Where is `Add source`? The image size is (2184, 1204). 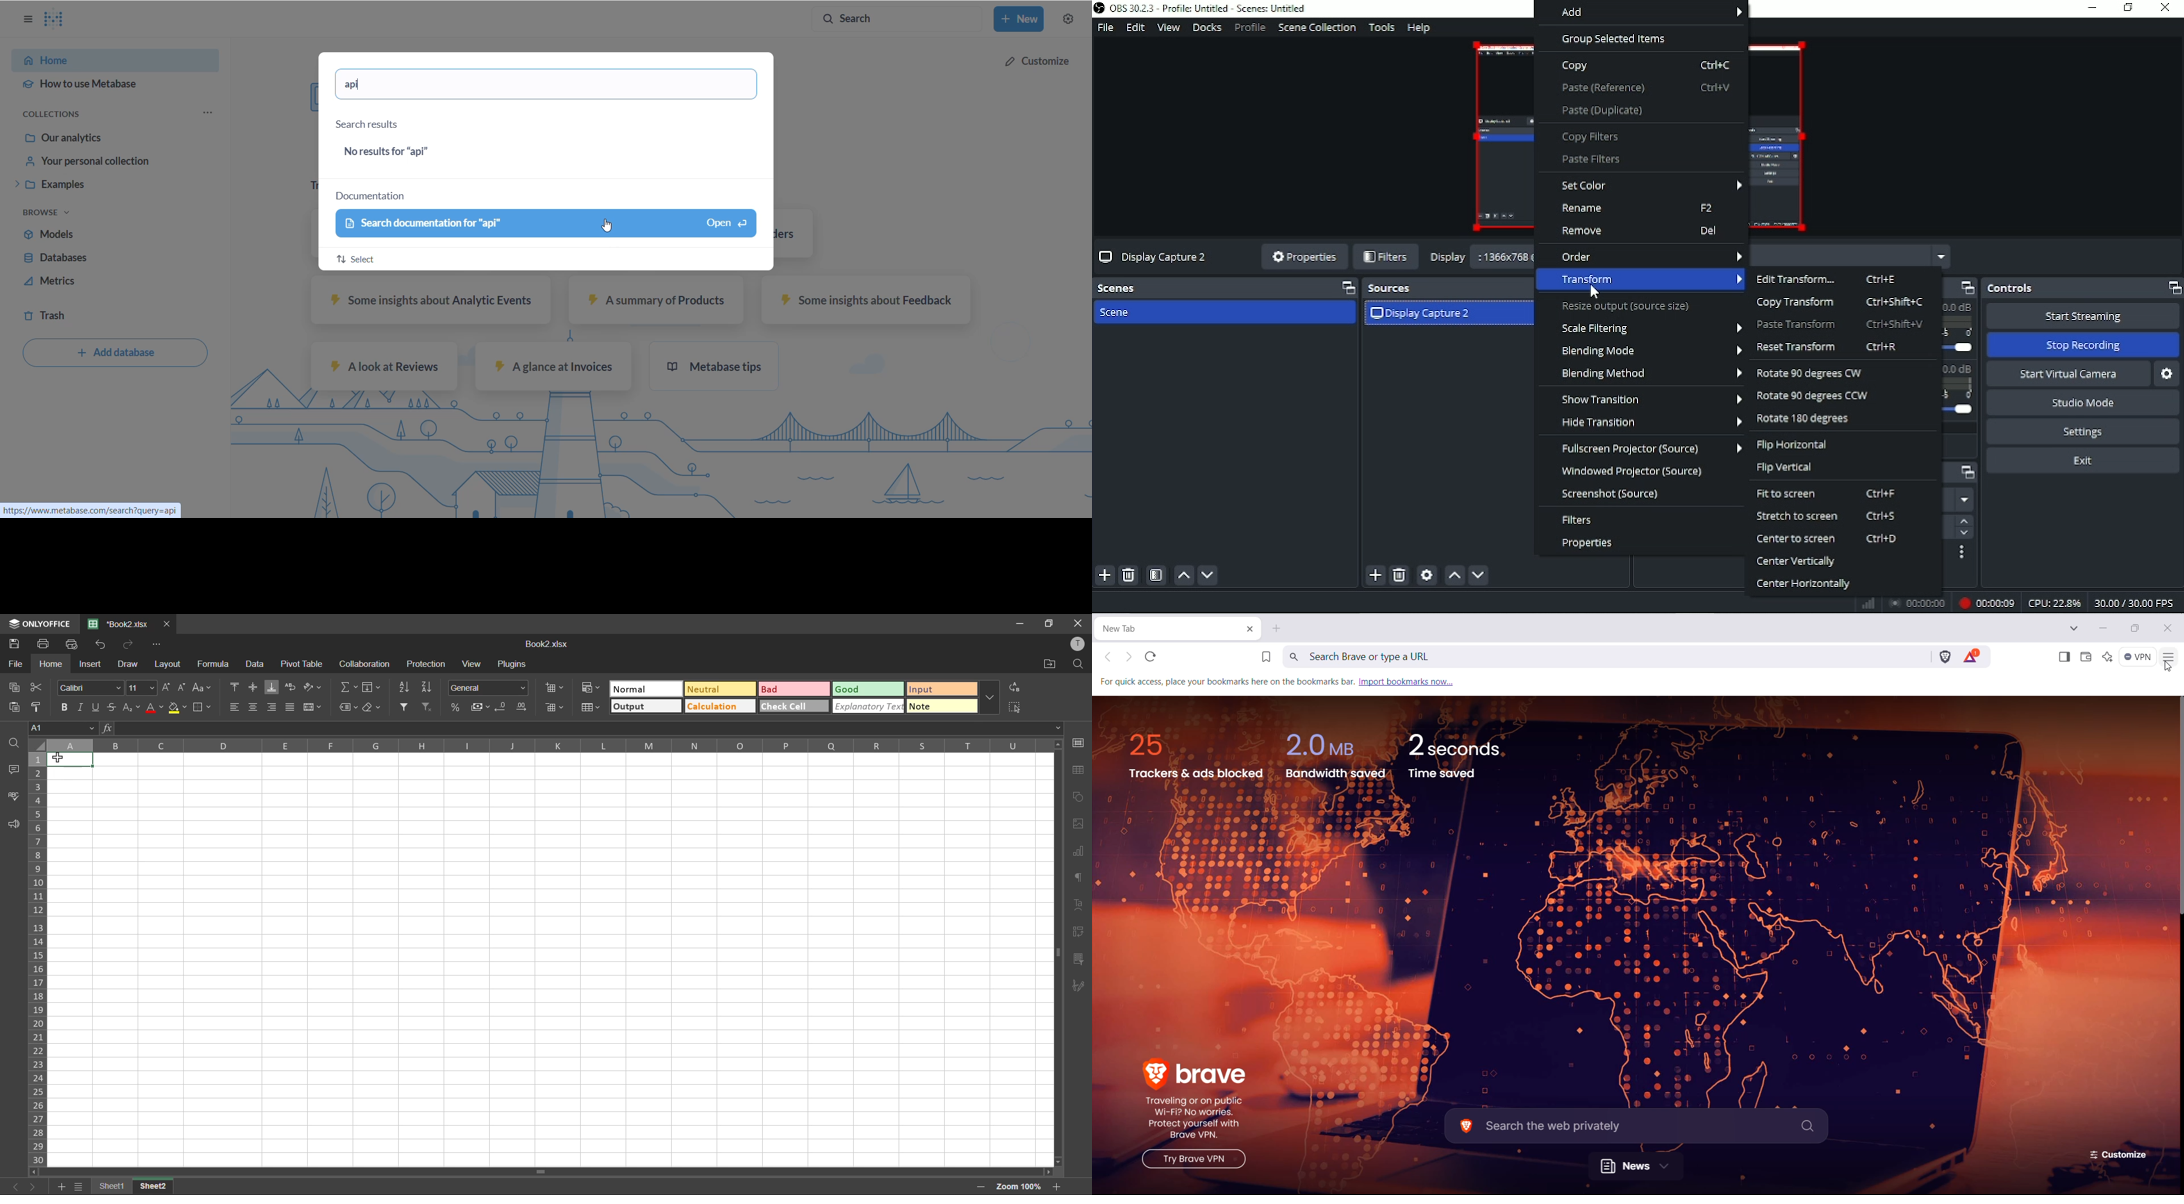 Add source is located at coordinates (1374, 575).